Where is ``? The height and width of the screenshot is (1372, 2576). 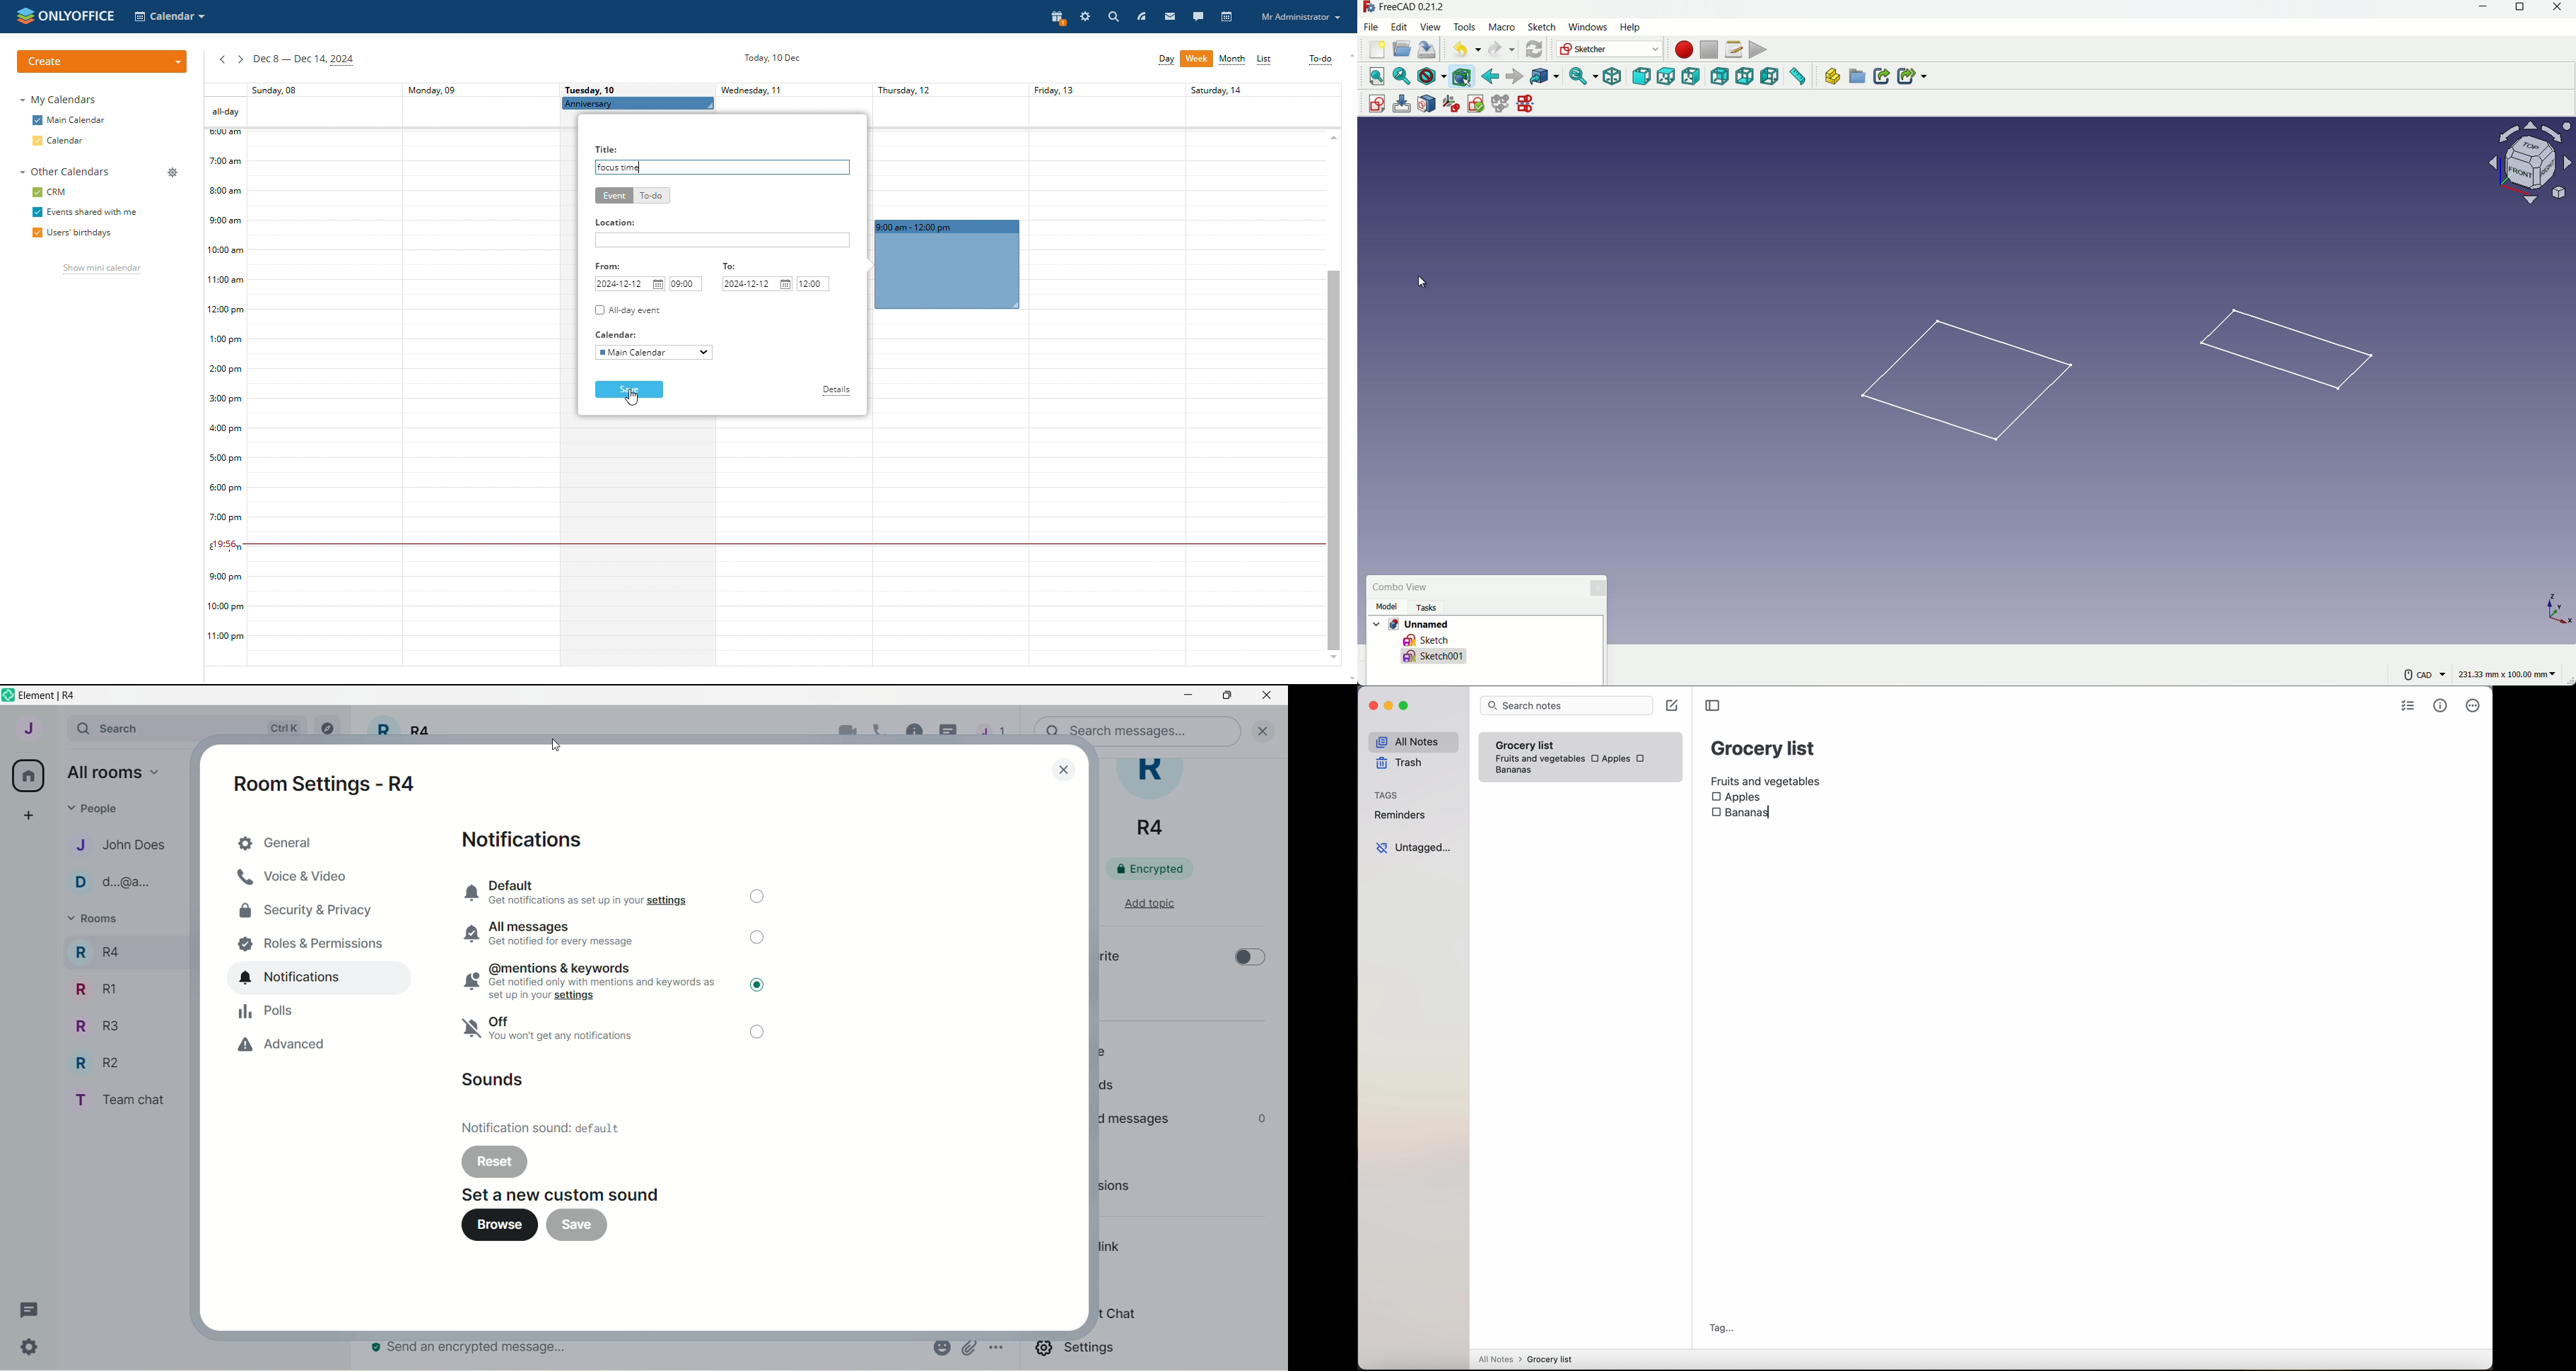  is located at coordinates (1254, 372).